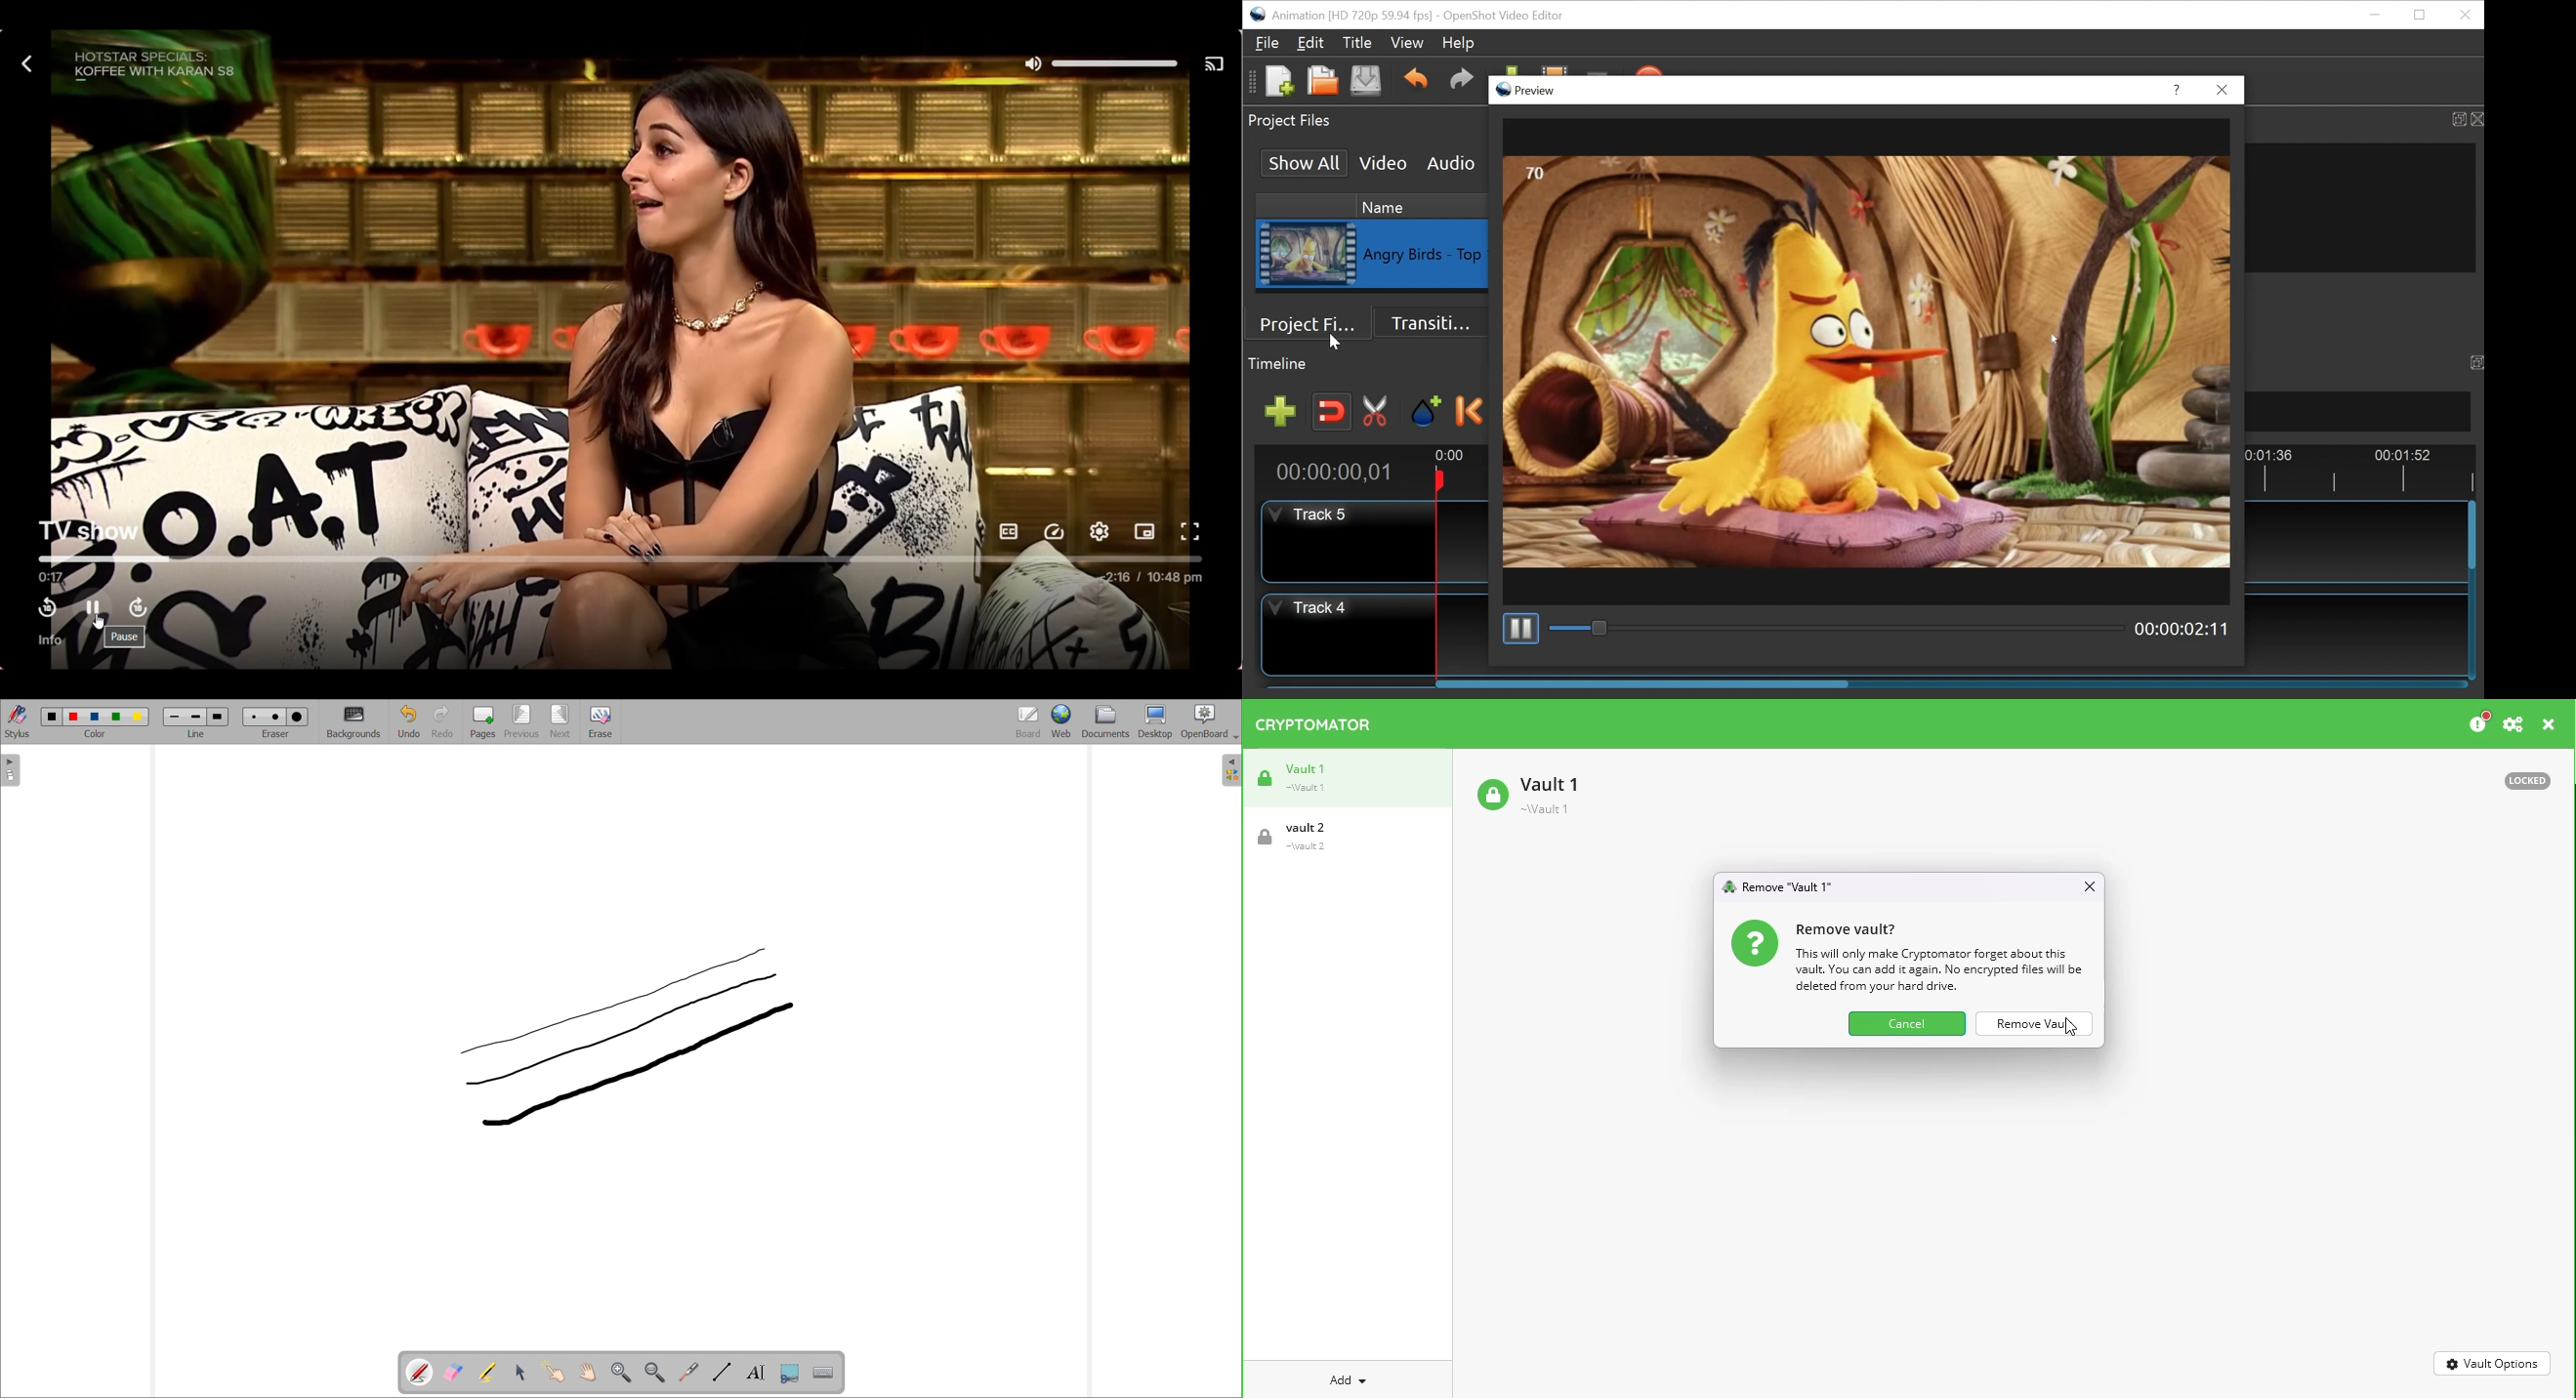 The height and width of the screenshot is (1400, 2576). I want to click on remove vault, so click(2036, 1023).